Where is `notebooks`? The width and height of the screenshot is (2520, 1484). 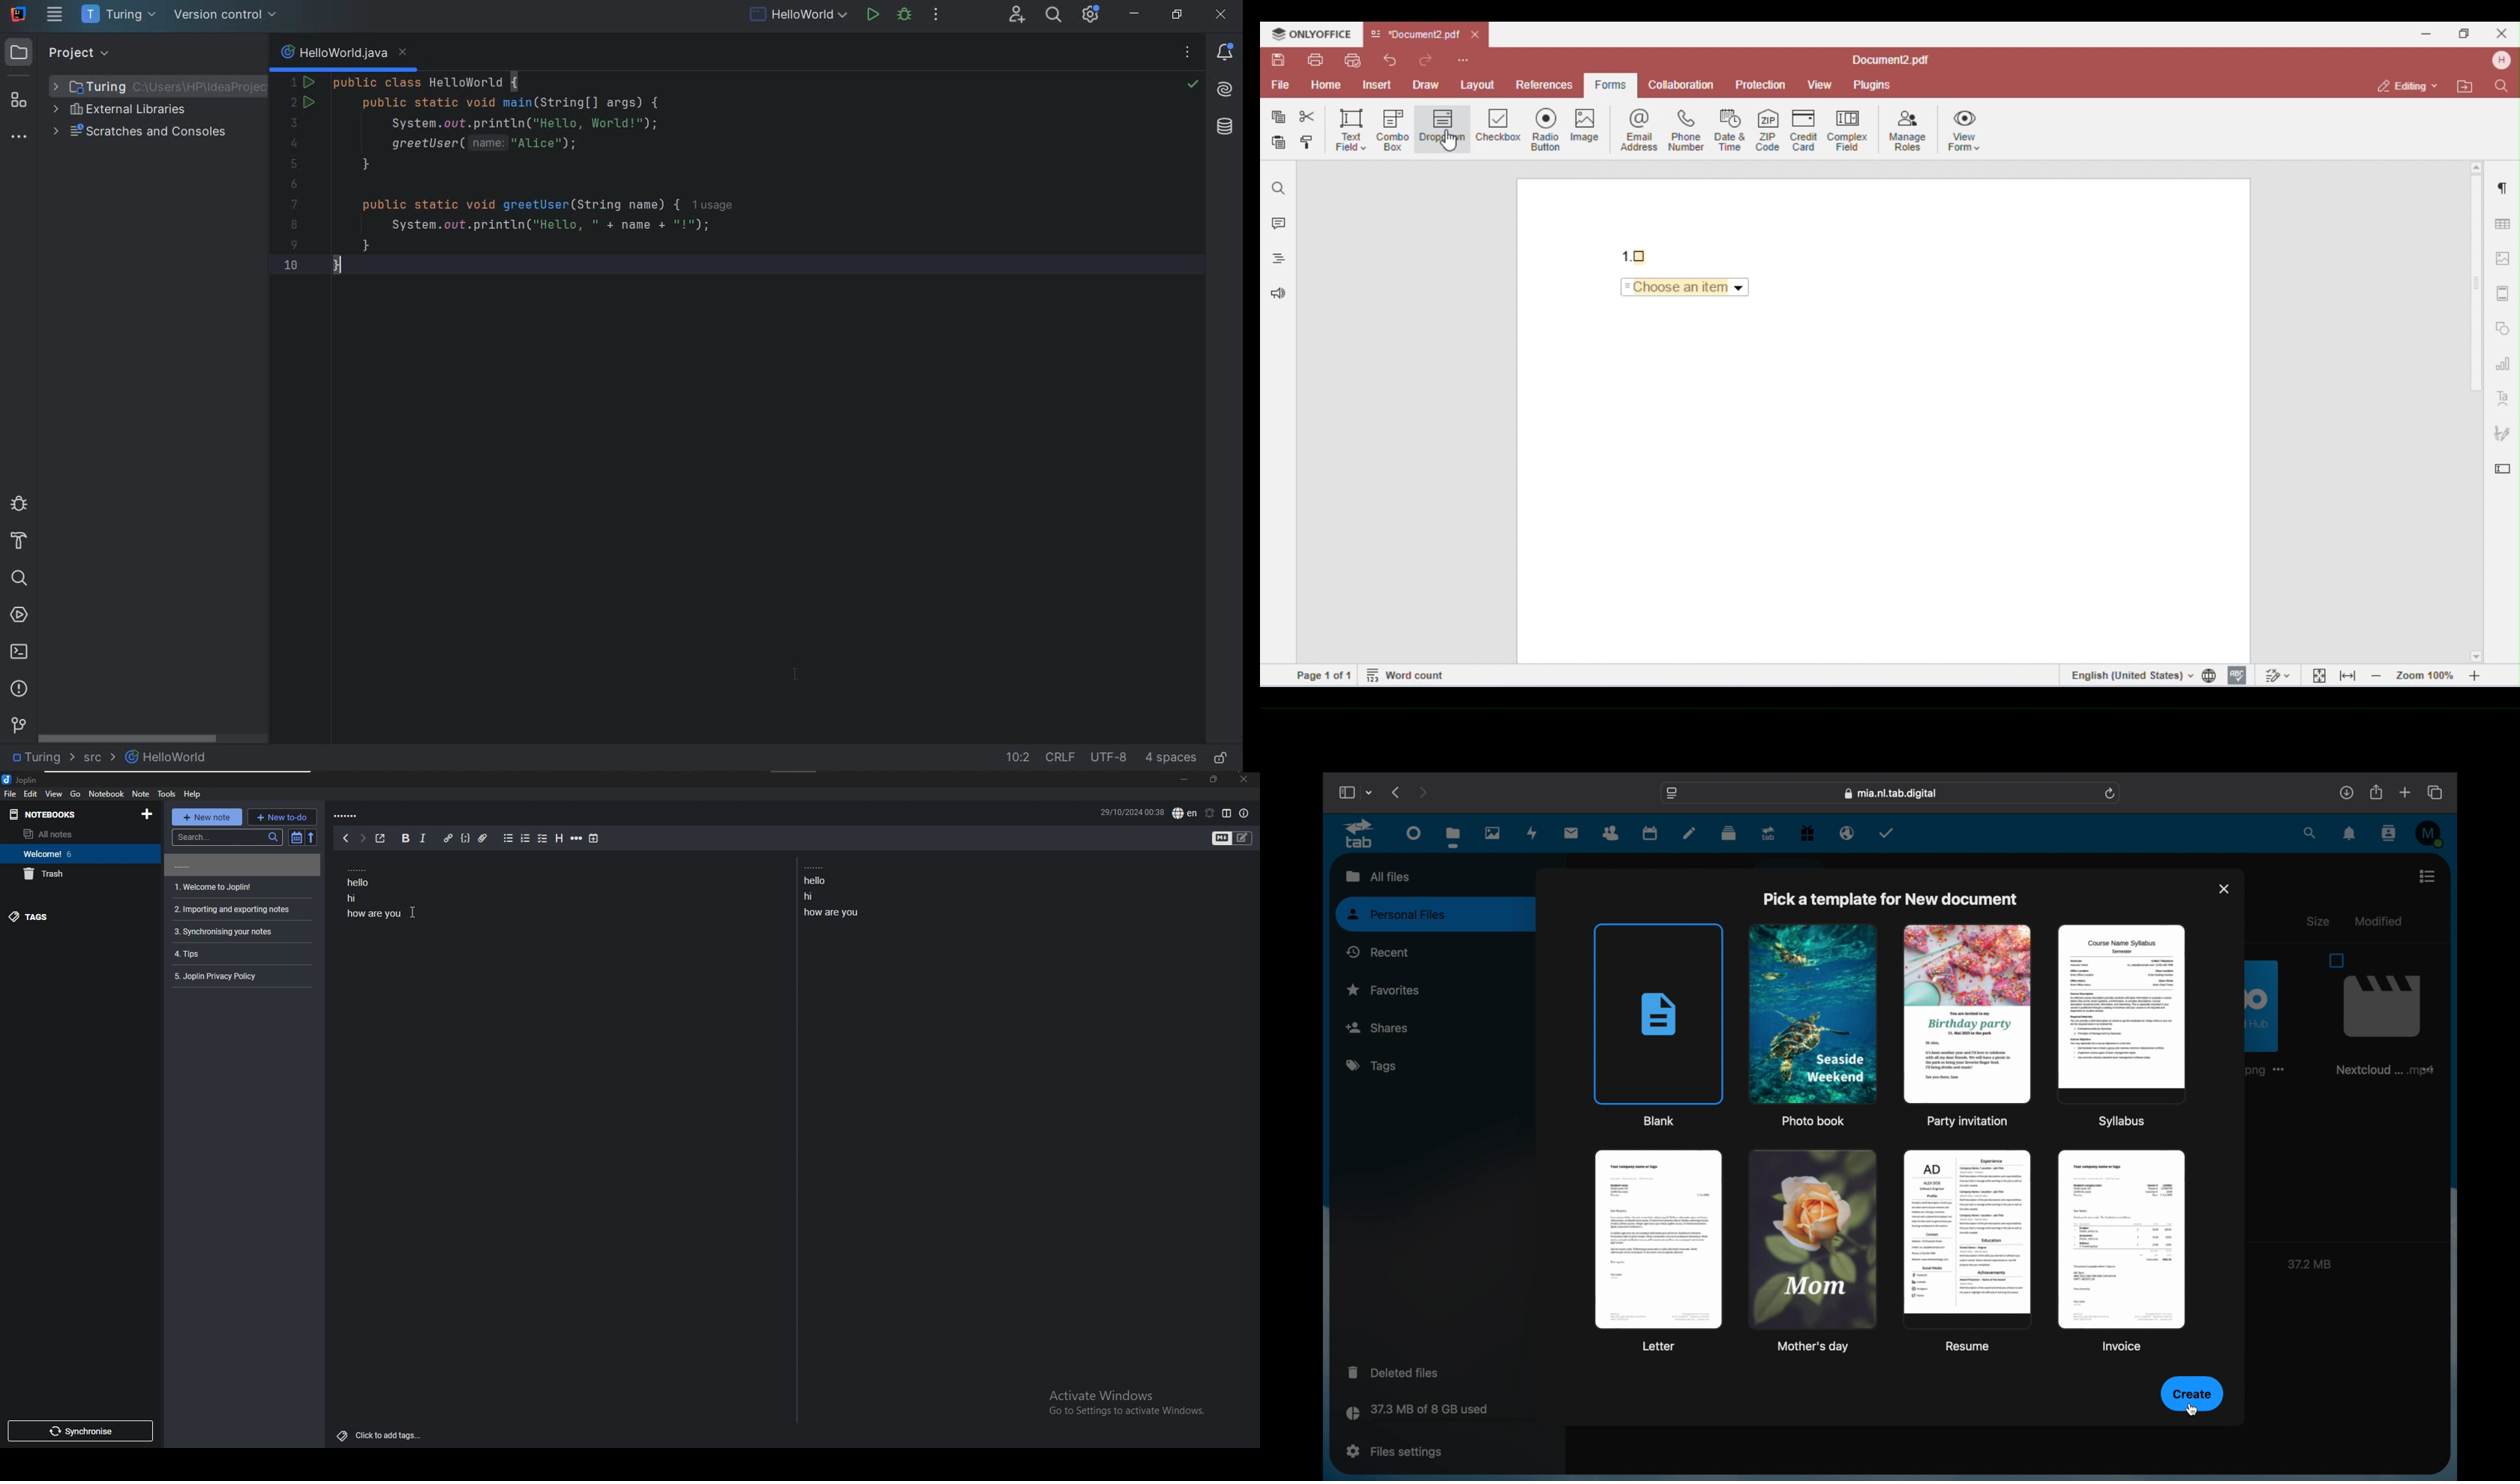 notebooks is located at coordinates (69, 814).